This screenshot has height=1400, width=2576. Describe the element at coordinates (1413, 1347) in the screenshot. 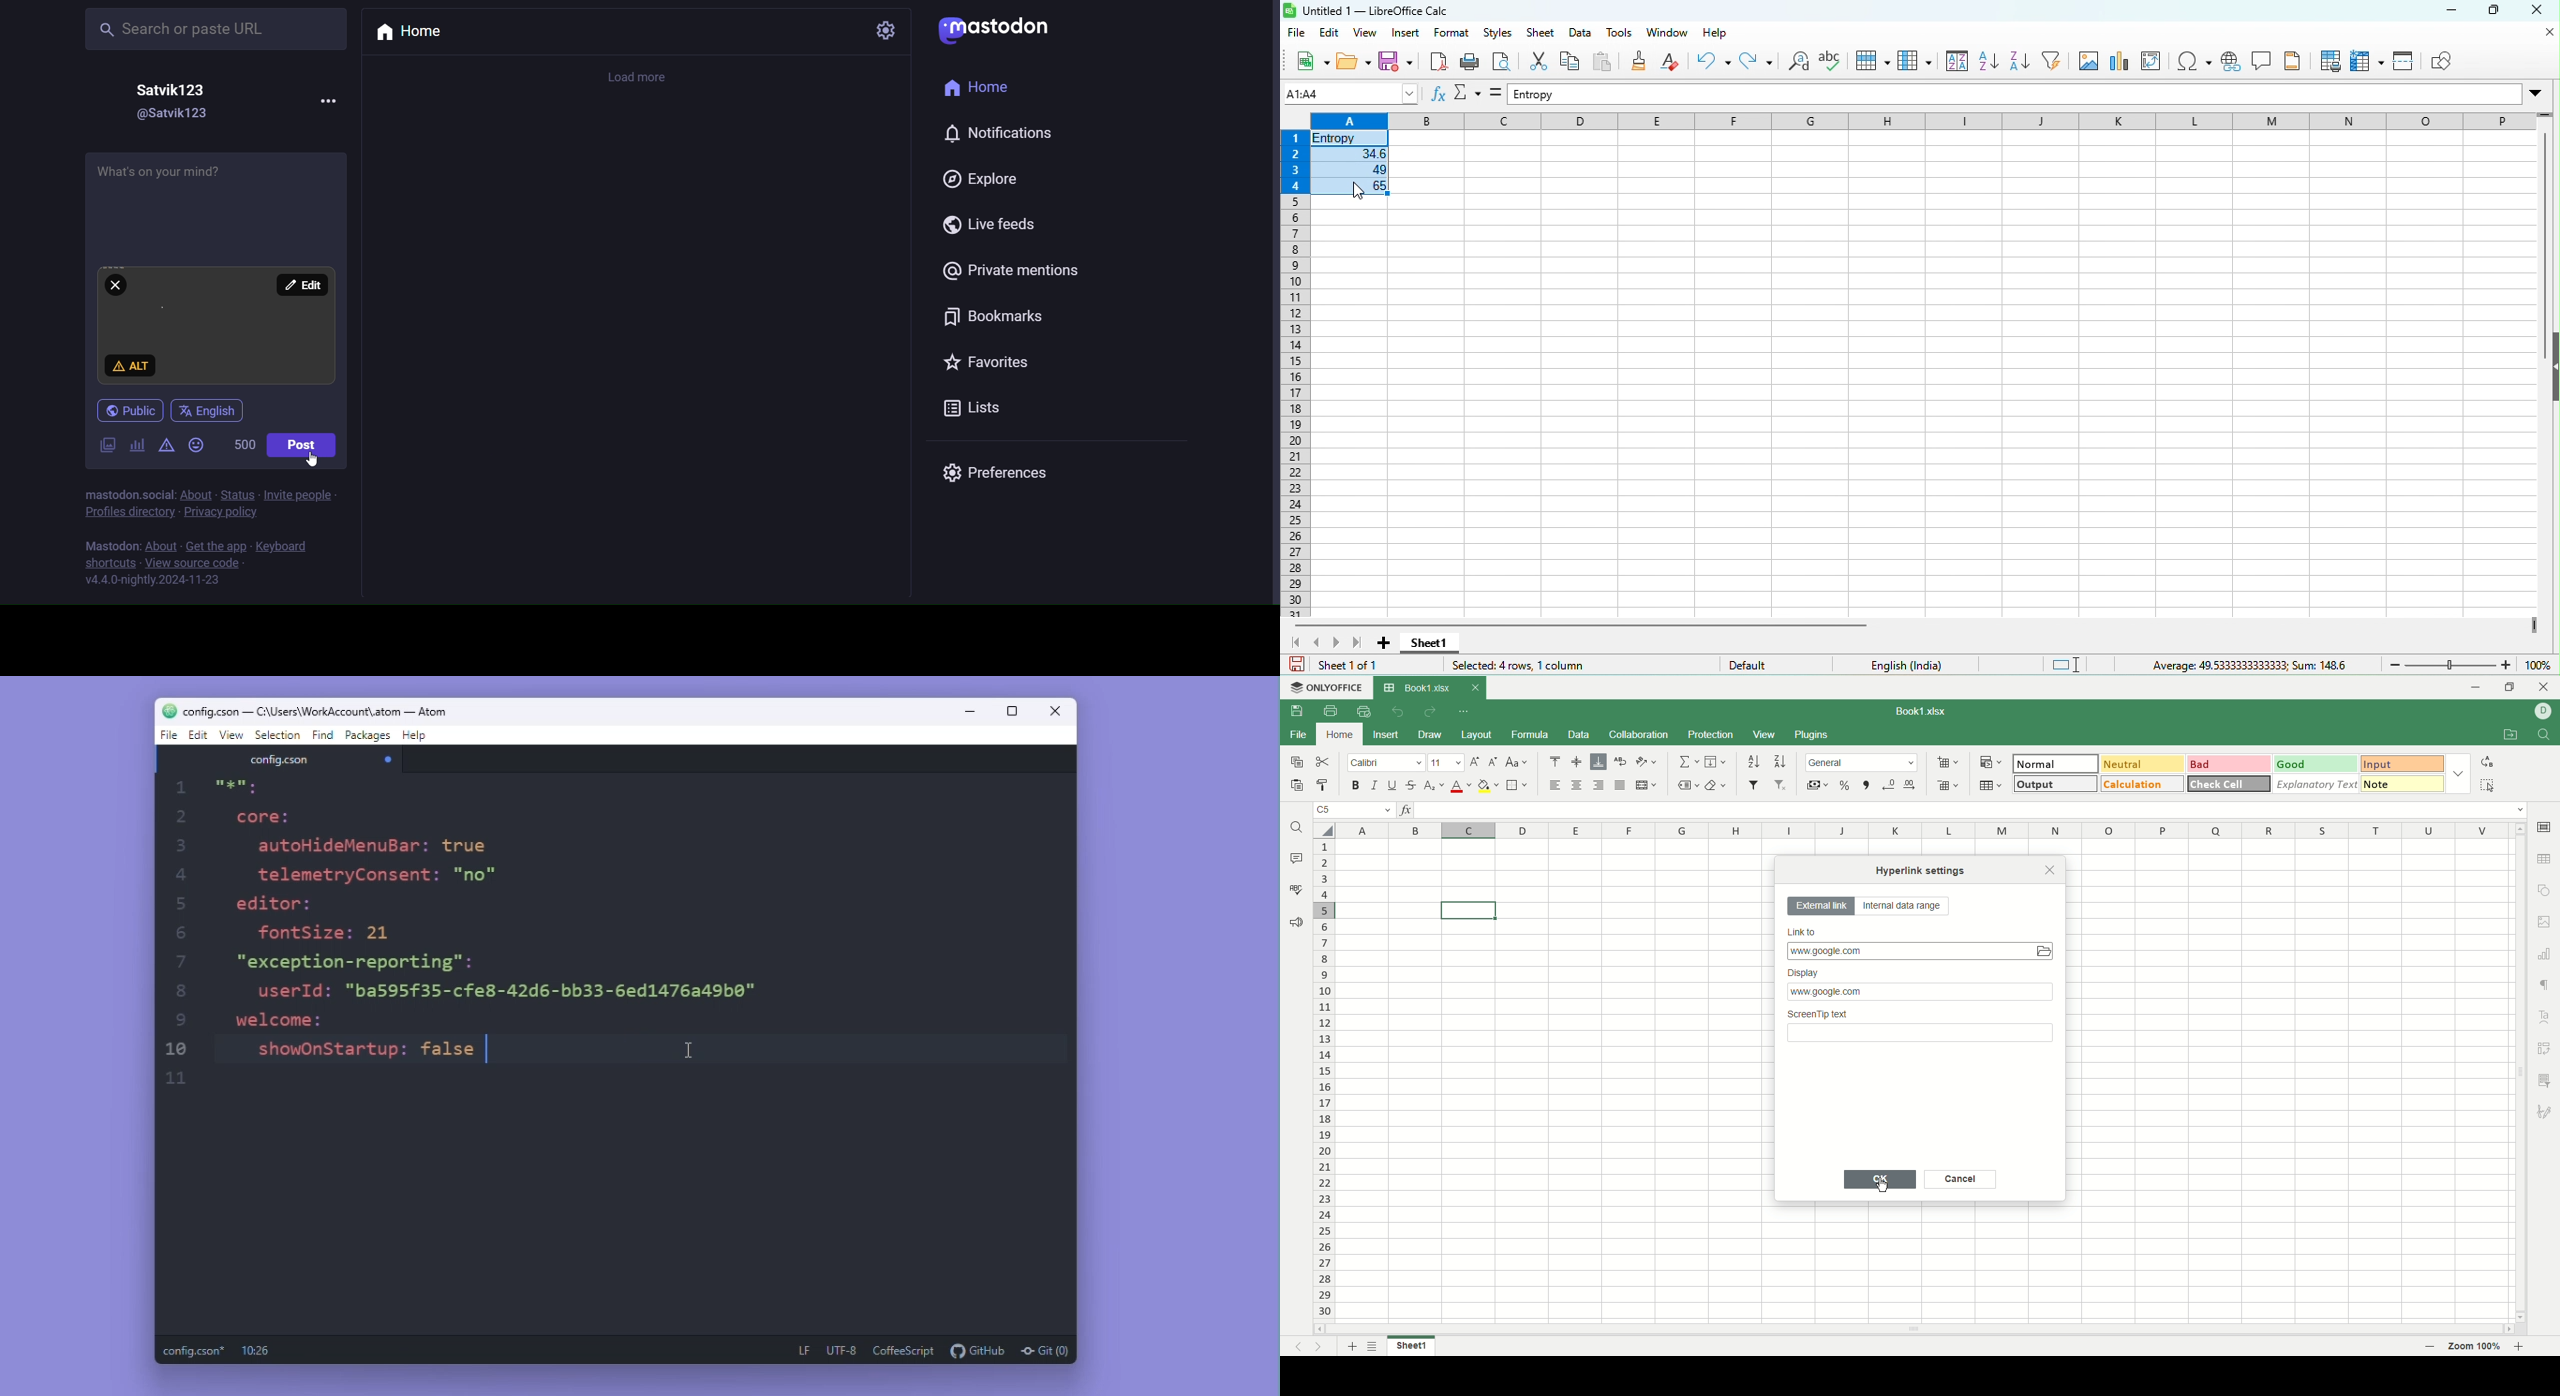

I see `sheet1` at that location.